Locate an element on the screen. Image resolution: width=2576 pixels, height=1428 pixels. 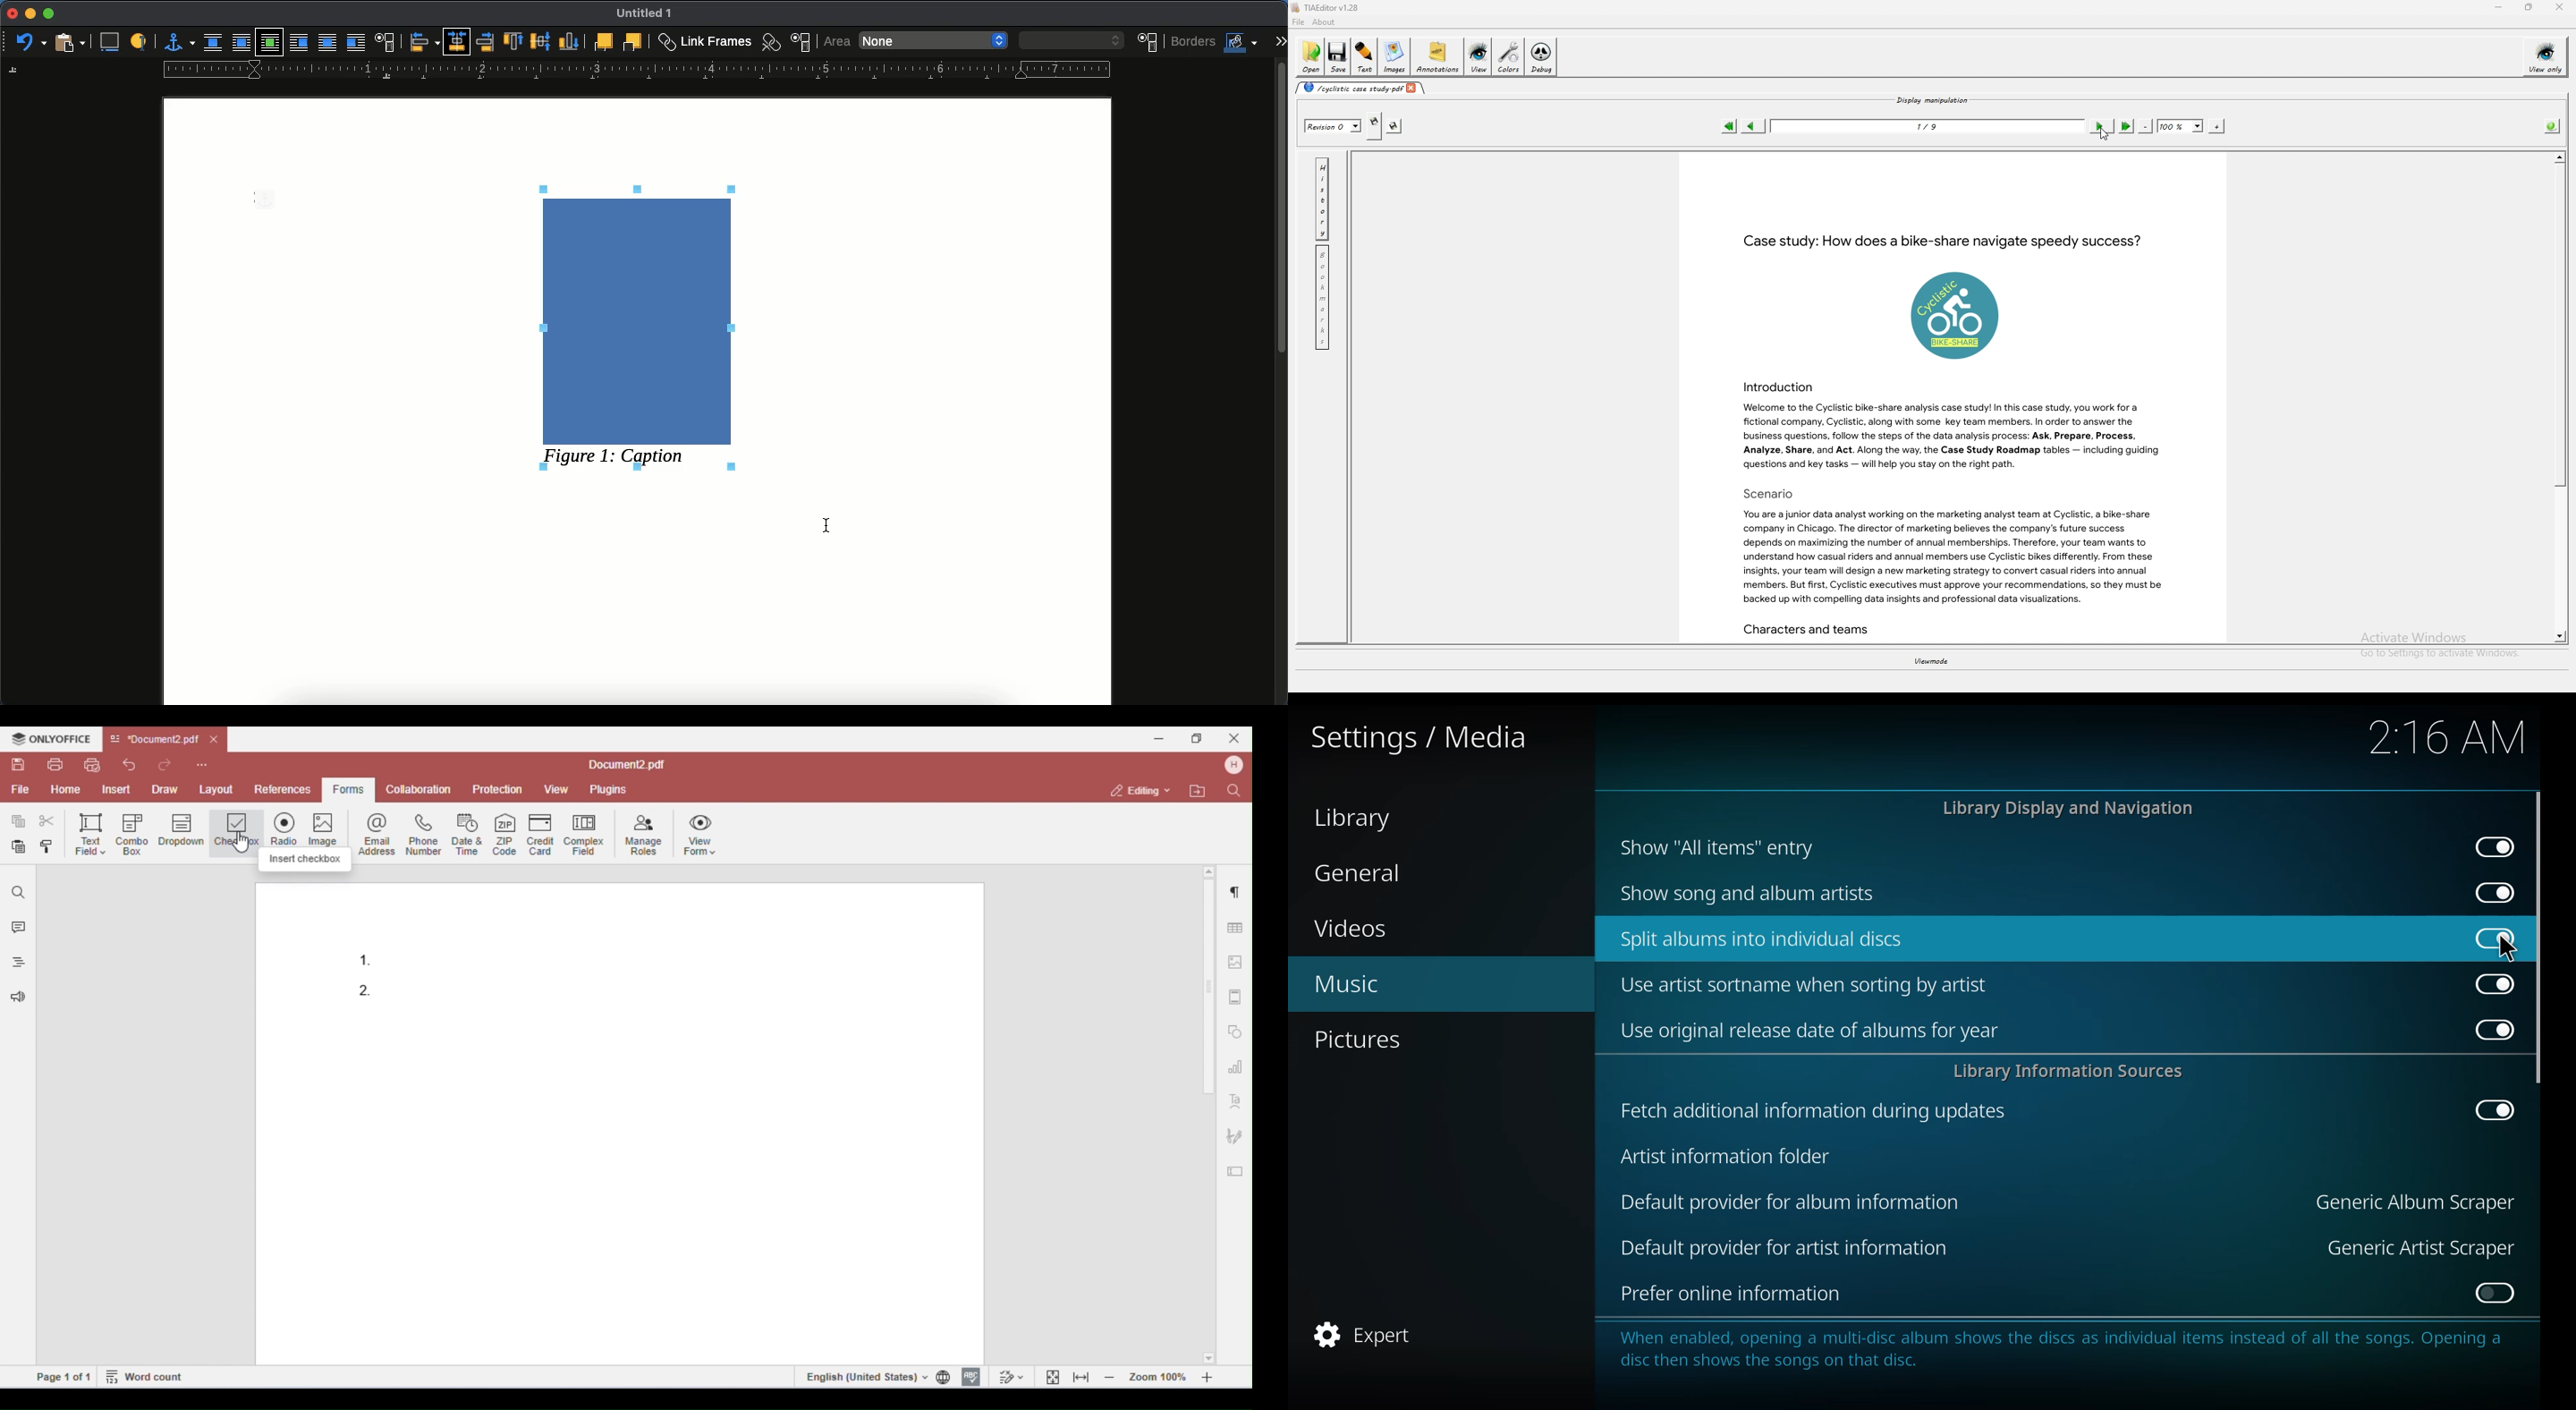
open is located at coordinates (1310, 57).